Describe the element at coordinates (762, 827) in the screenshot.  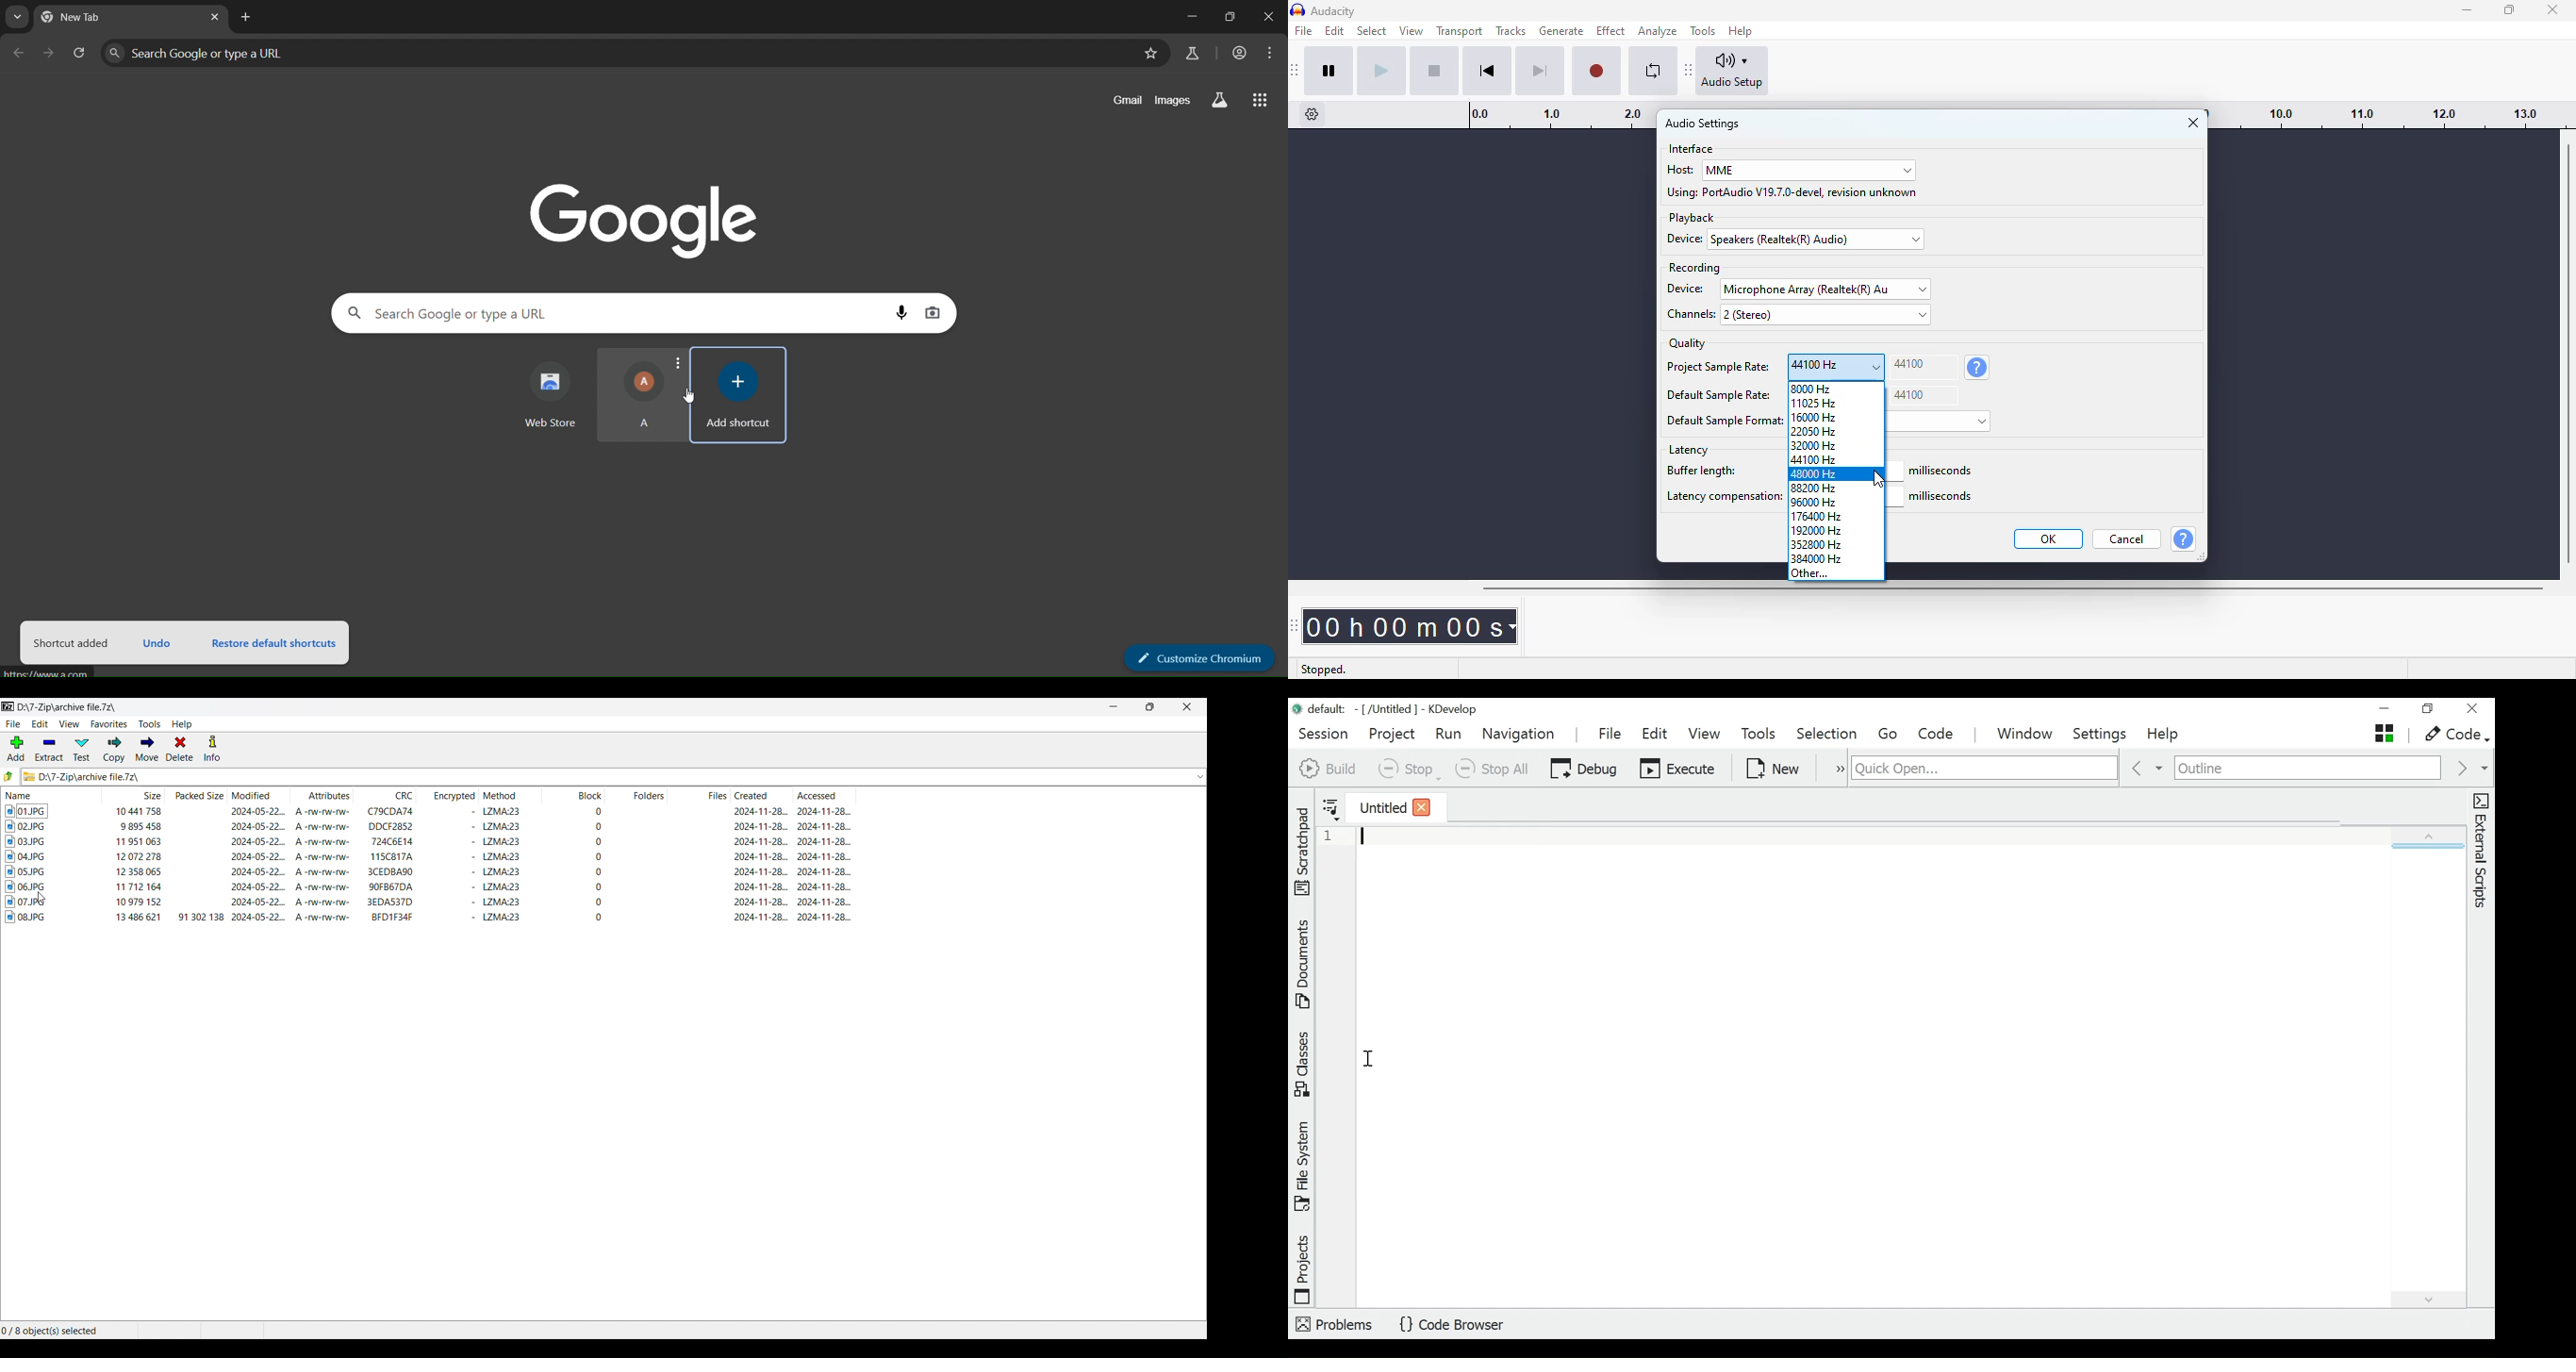
I see `created & time` at that location.